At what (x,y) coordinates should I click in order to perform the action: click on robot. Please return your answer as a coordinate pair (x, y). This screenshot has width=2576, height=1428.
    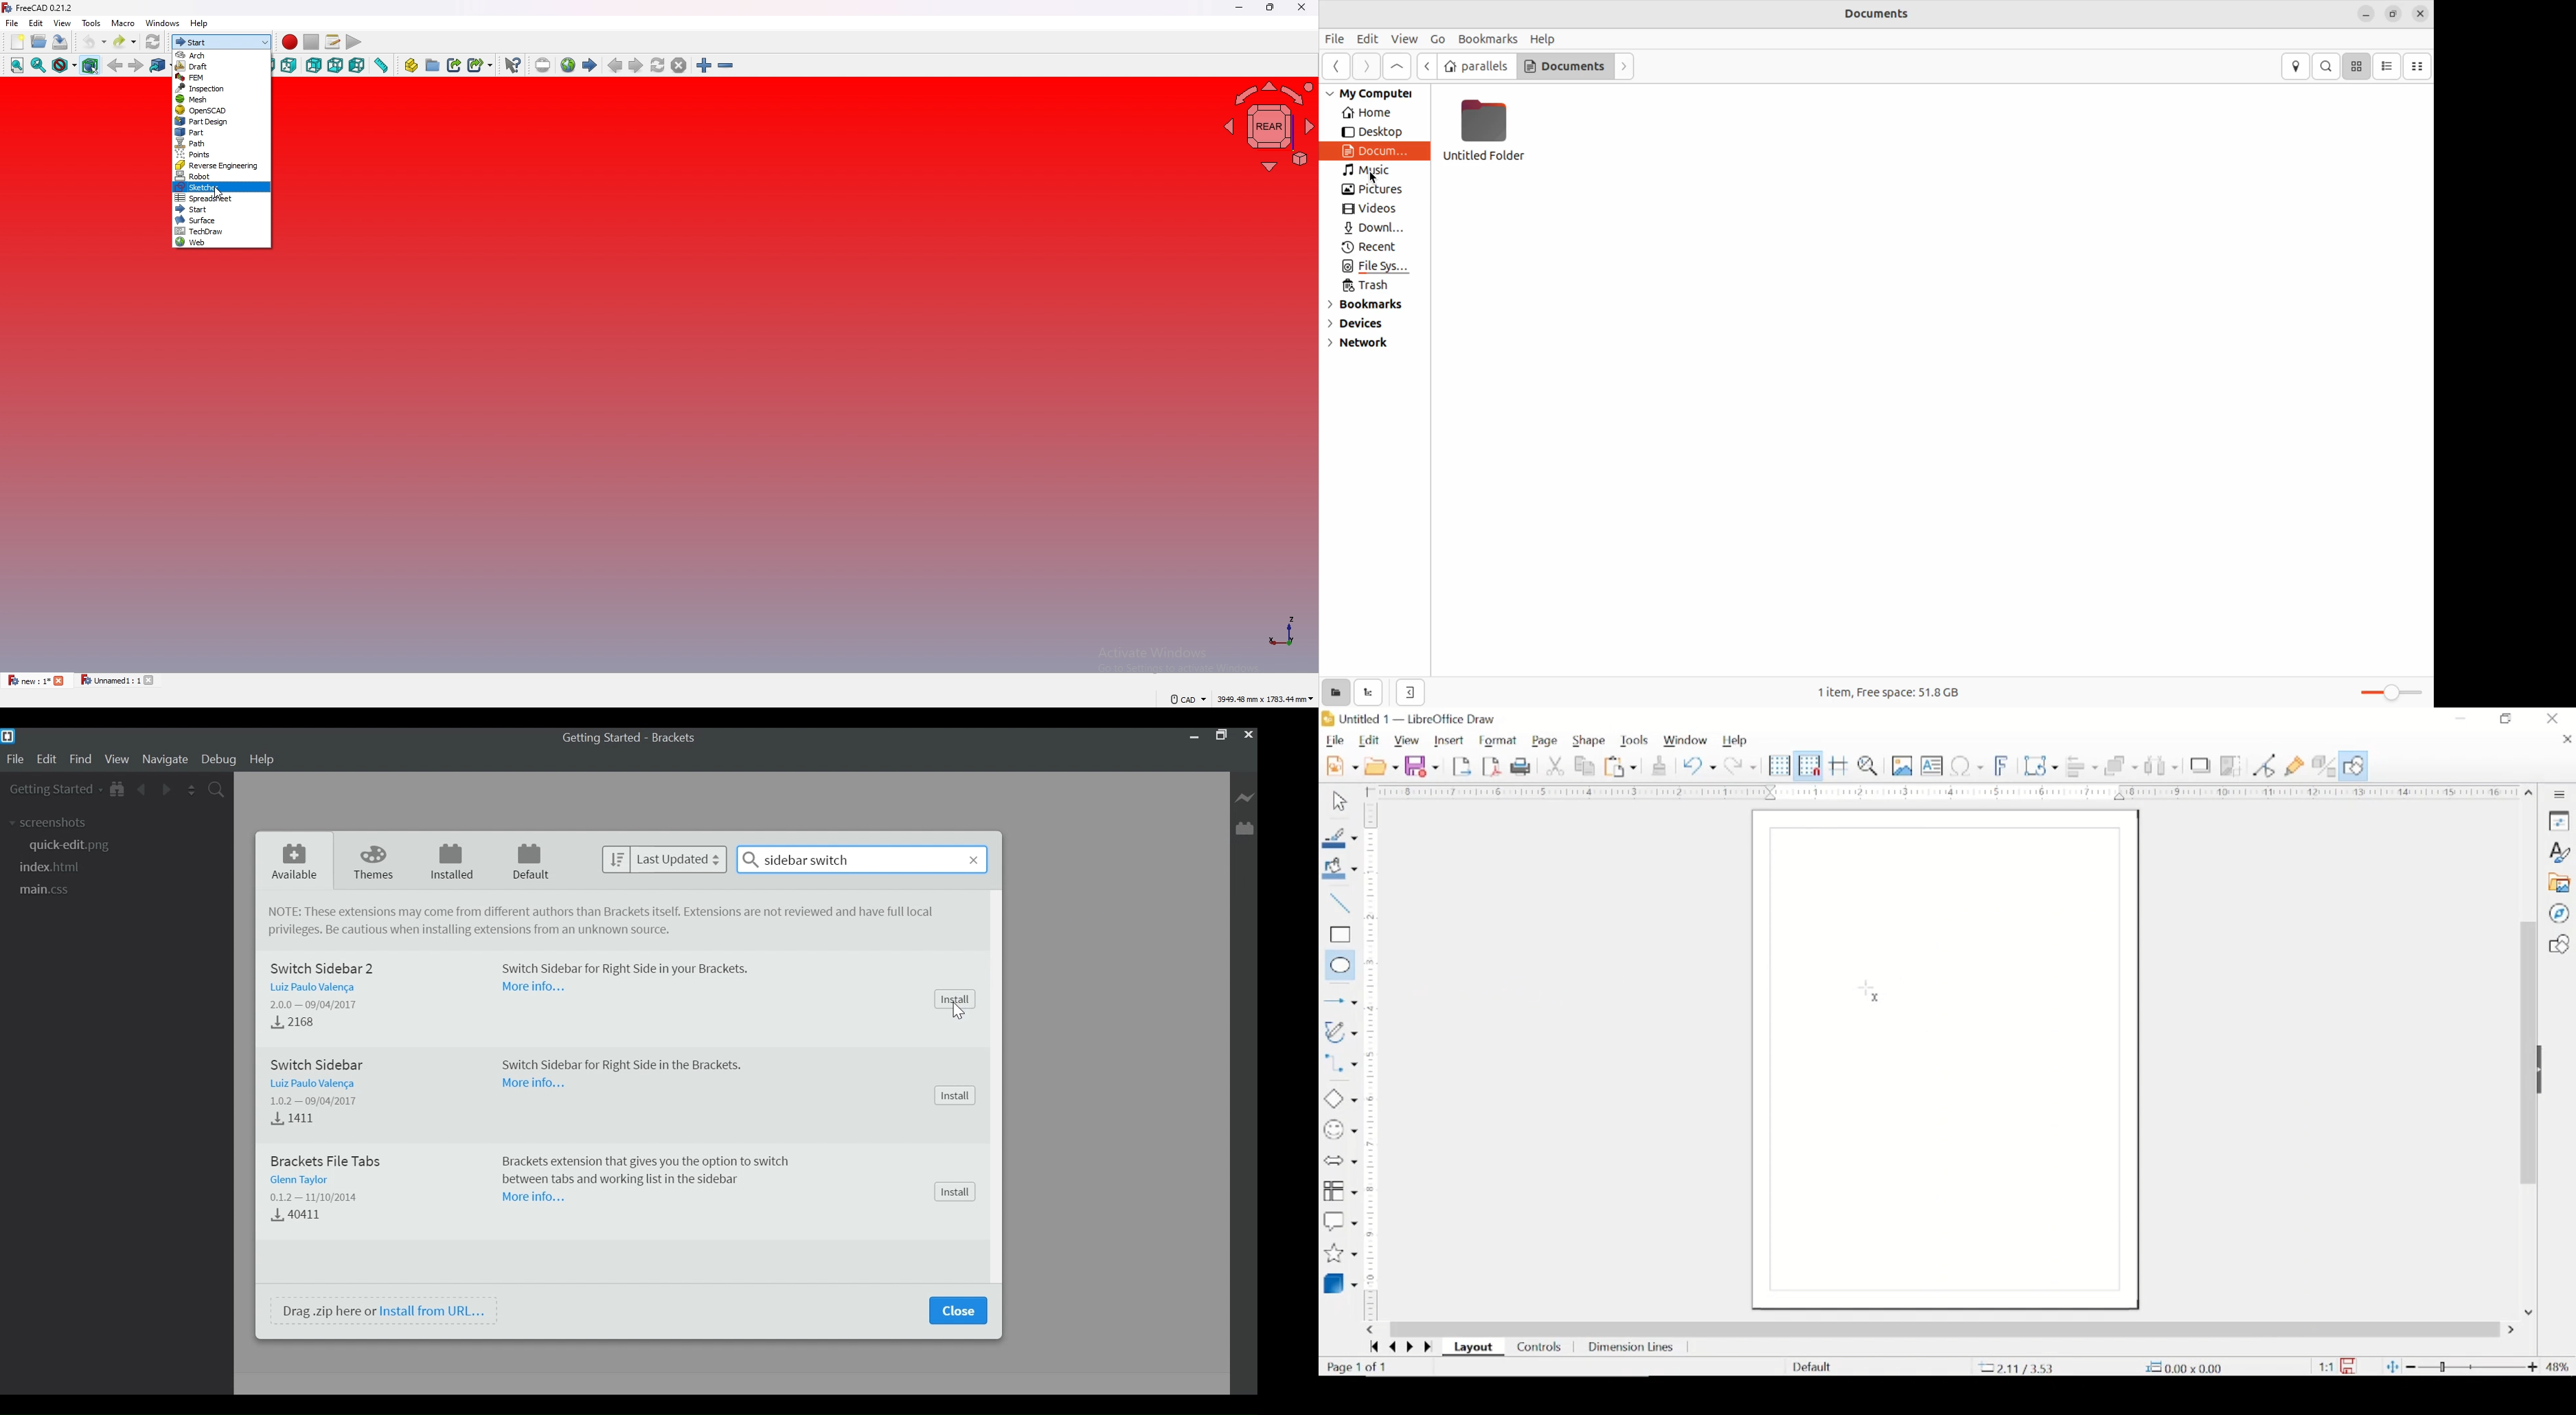
    Looking at the image, I should click on (221, 176).